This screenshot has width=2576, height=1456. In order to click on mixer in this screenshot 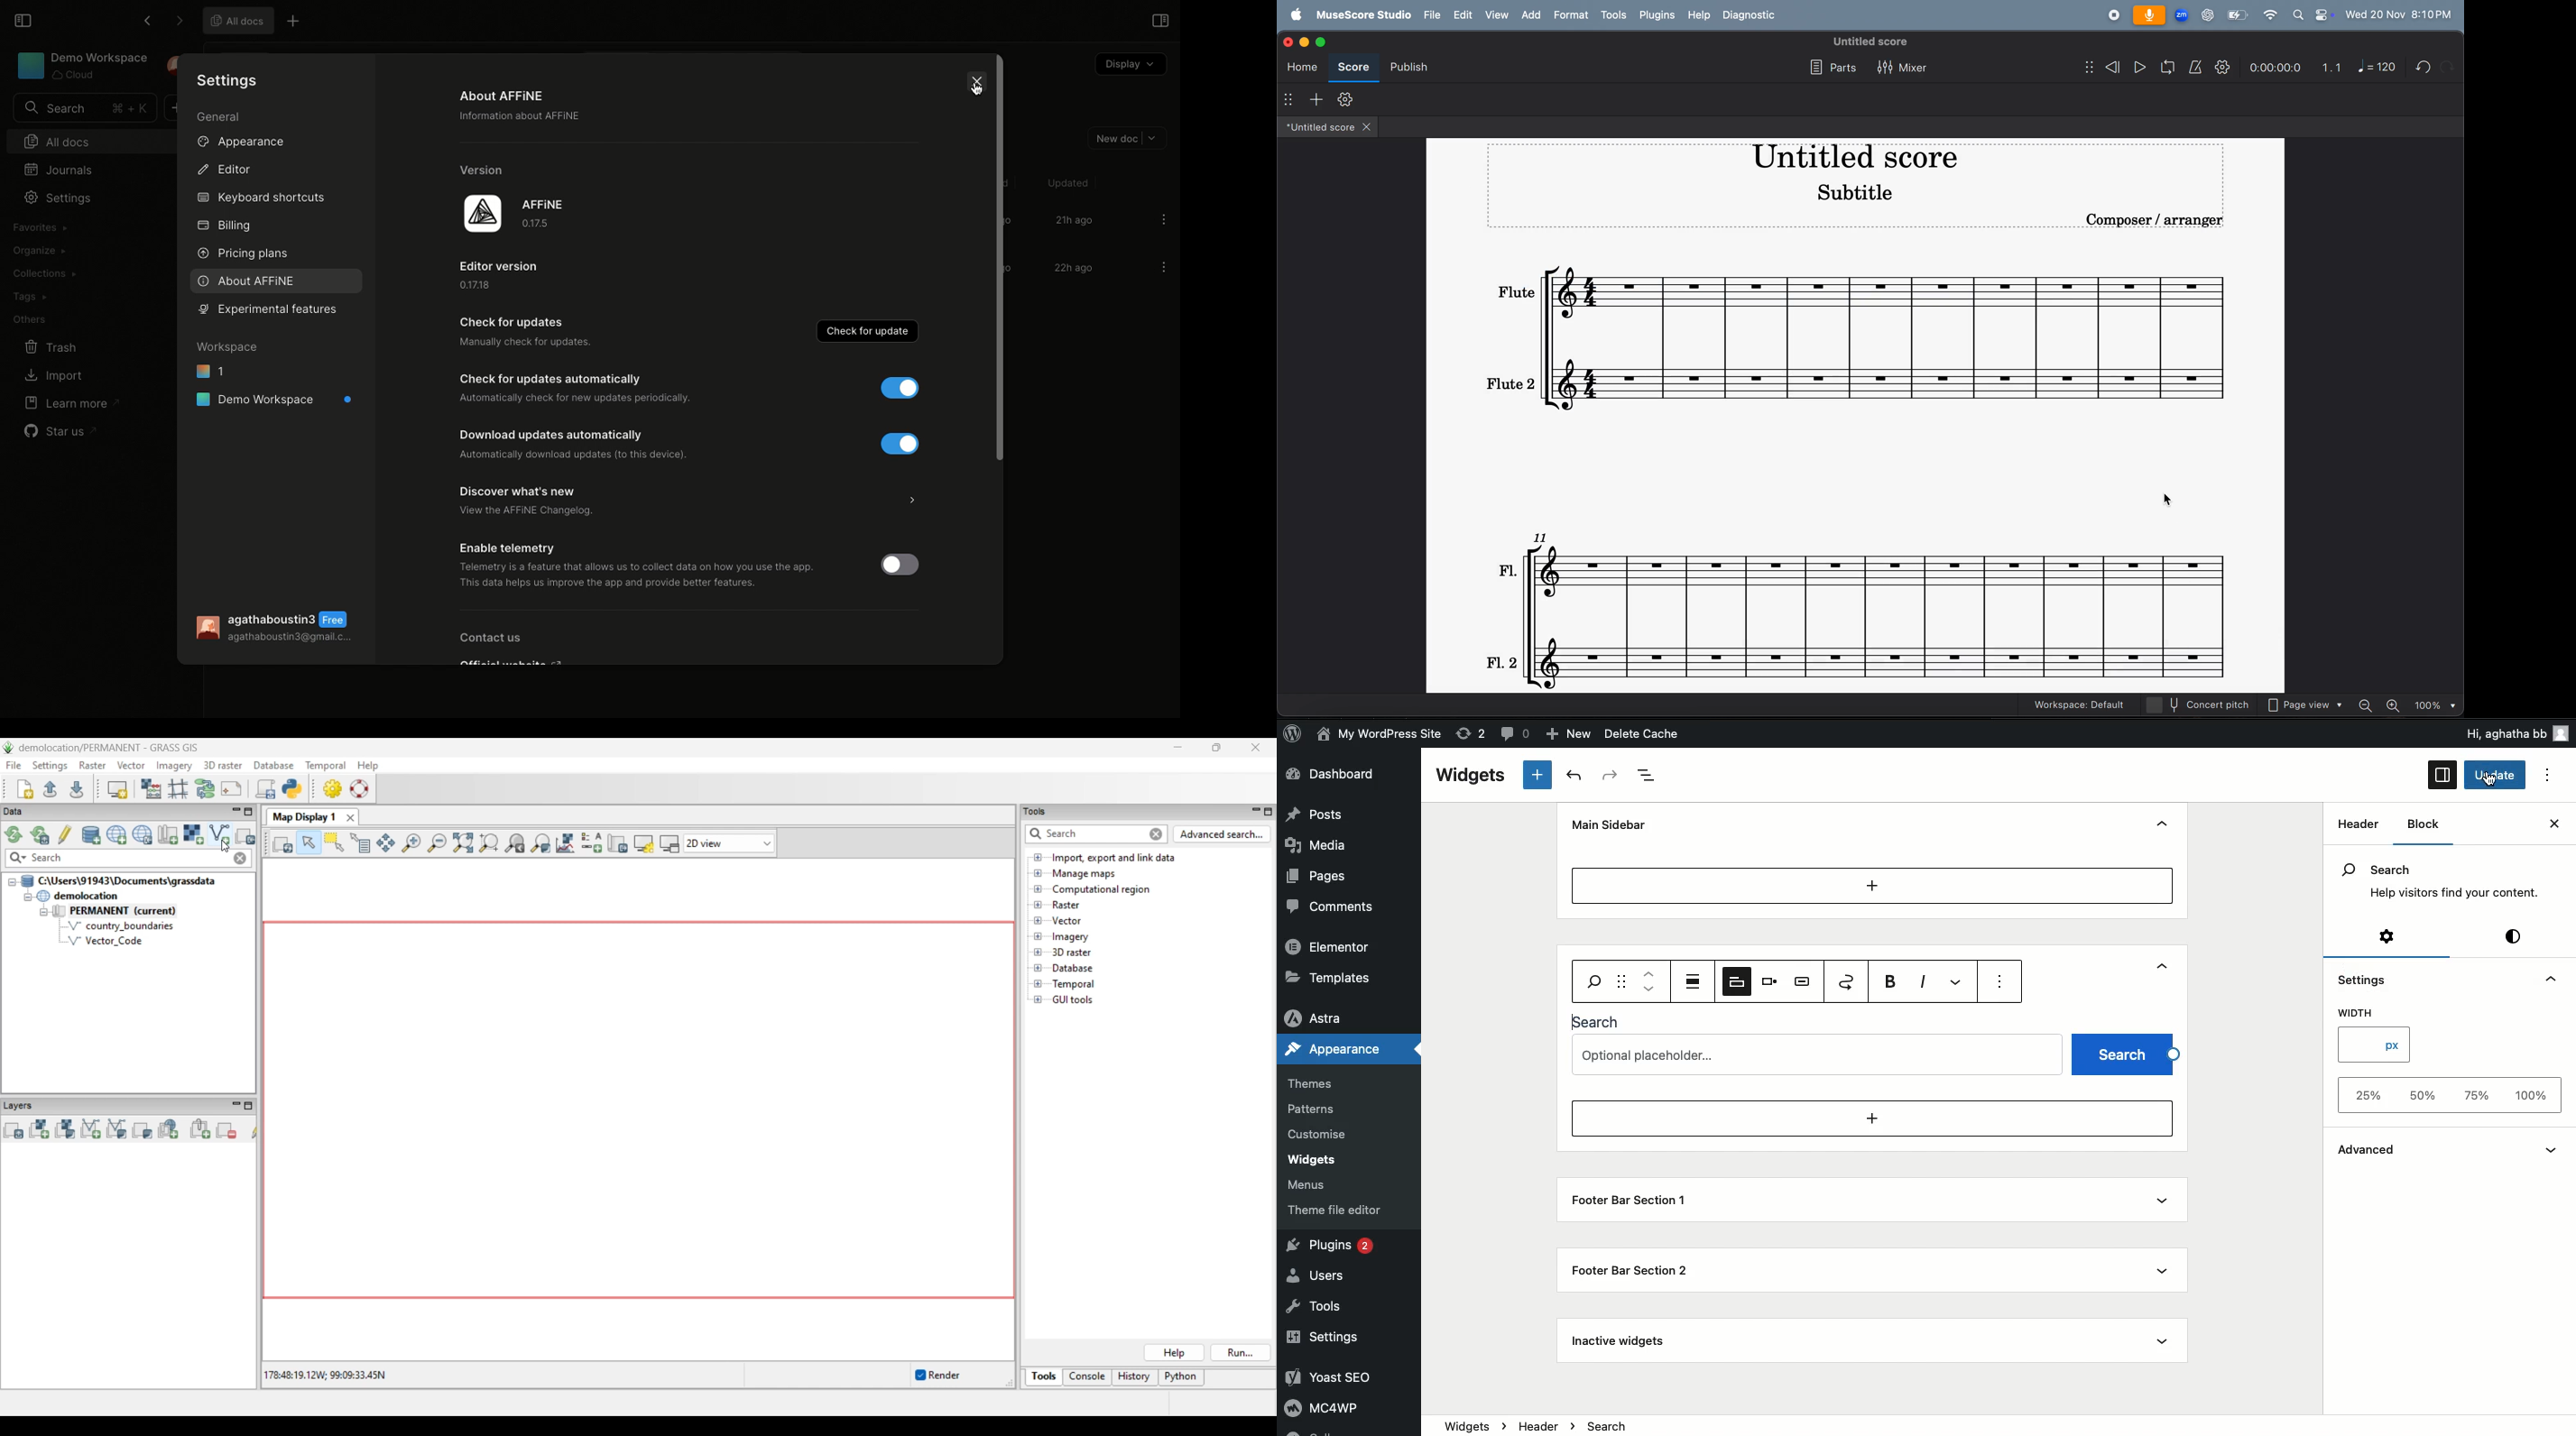, I will do `click(1900, 66)`.